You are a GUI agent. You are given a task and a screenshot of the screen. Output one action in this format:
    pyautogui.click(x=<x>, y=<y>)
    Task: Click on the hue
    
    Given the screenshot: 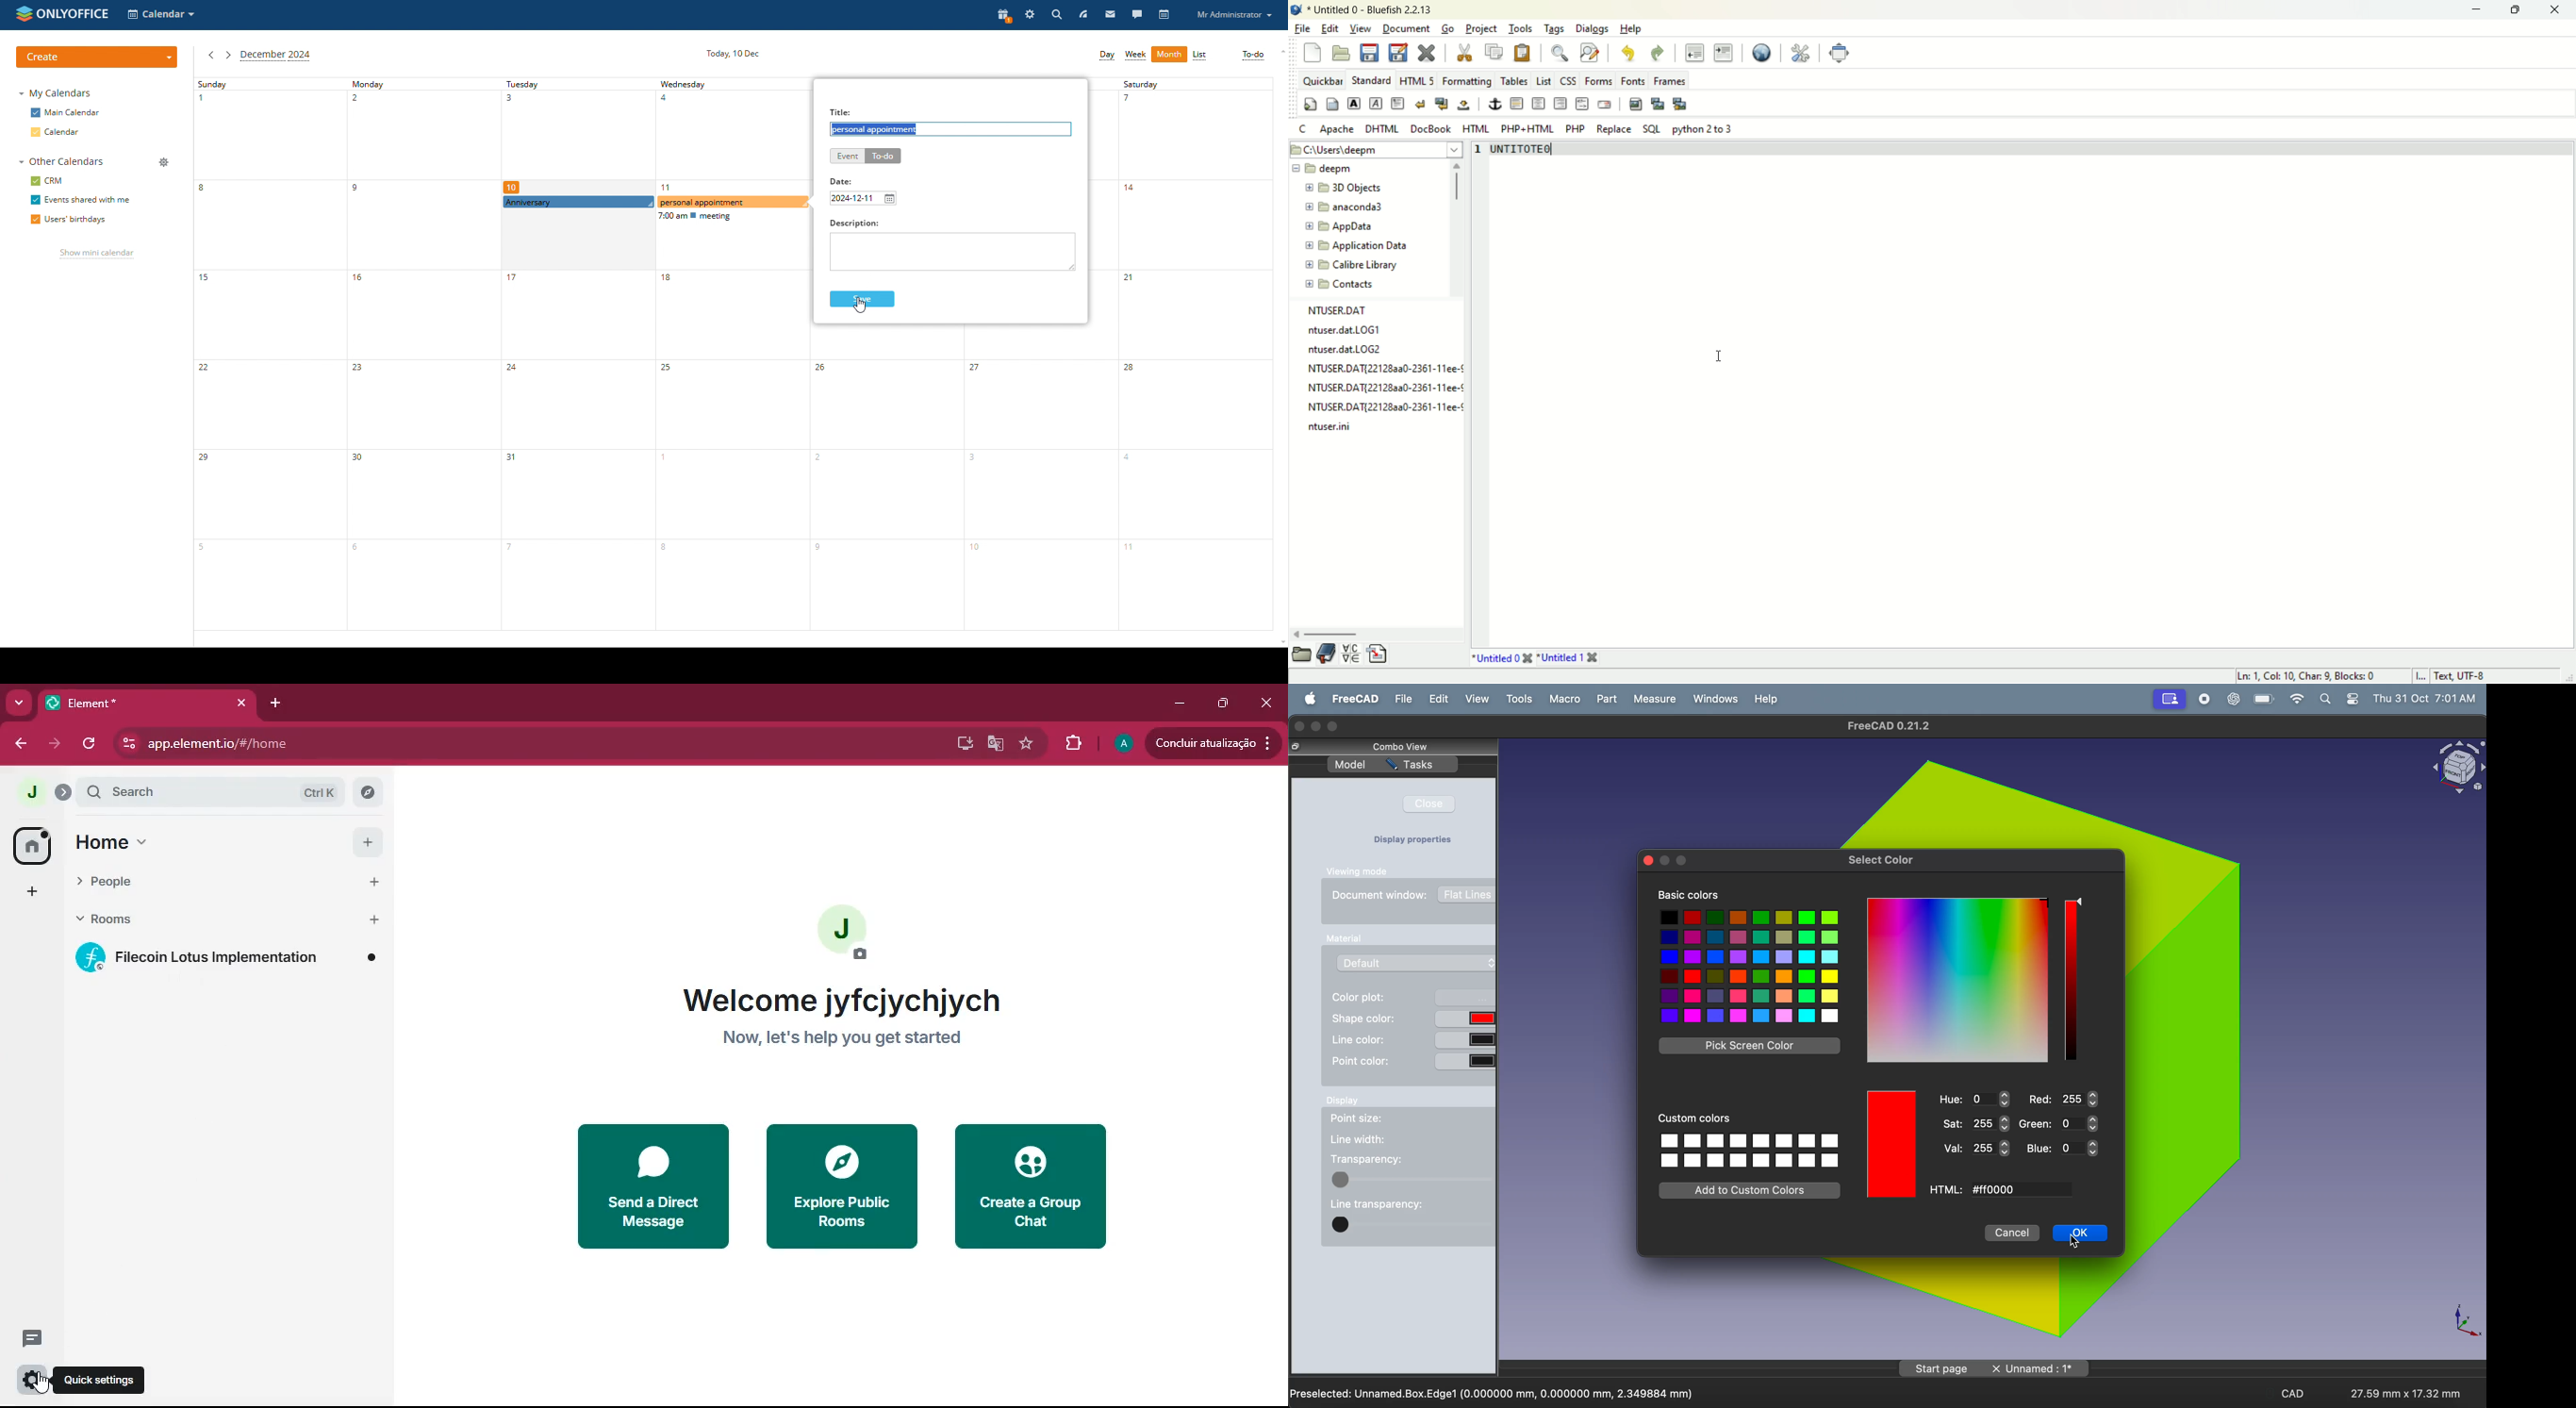 What is the action you would take?
    pyautogui.click(x=1973, y=1099)
    